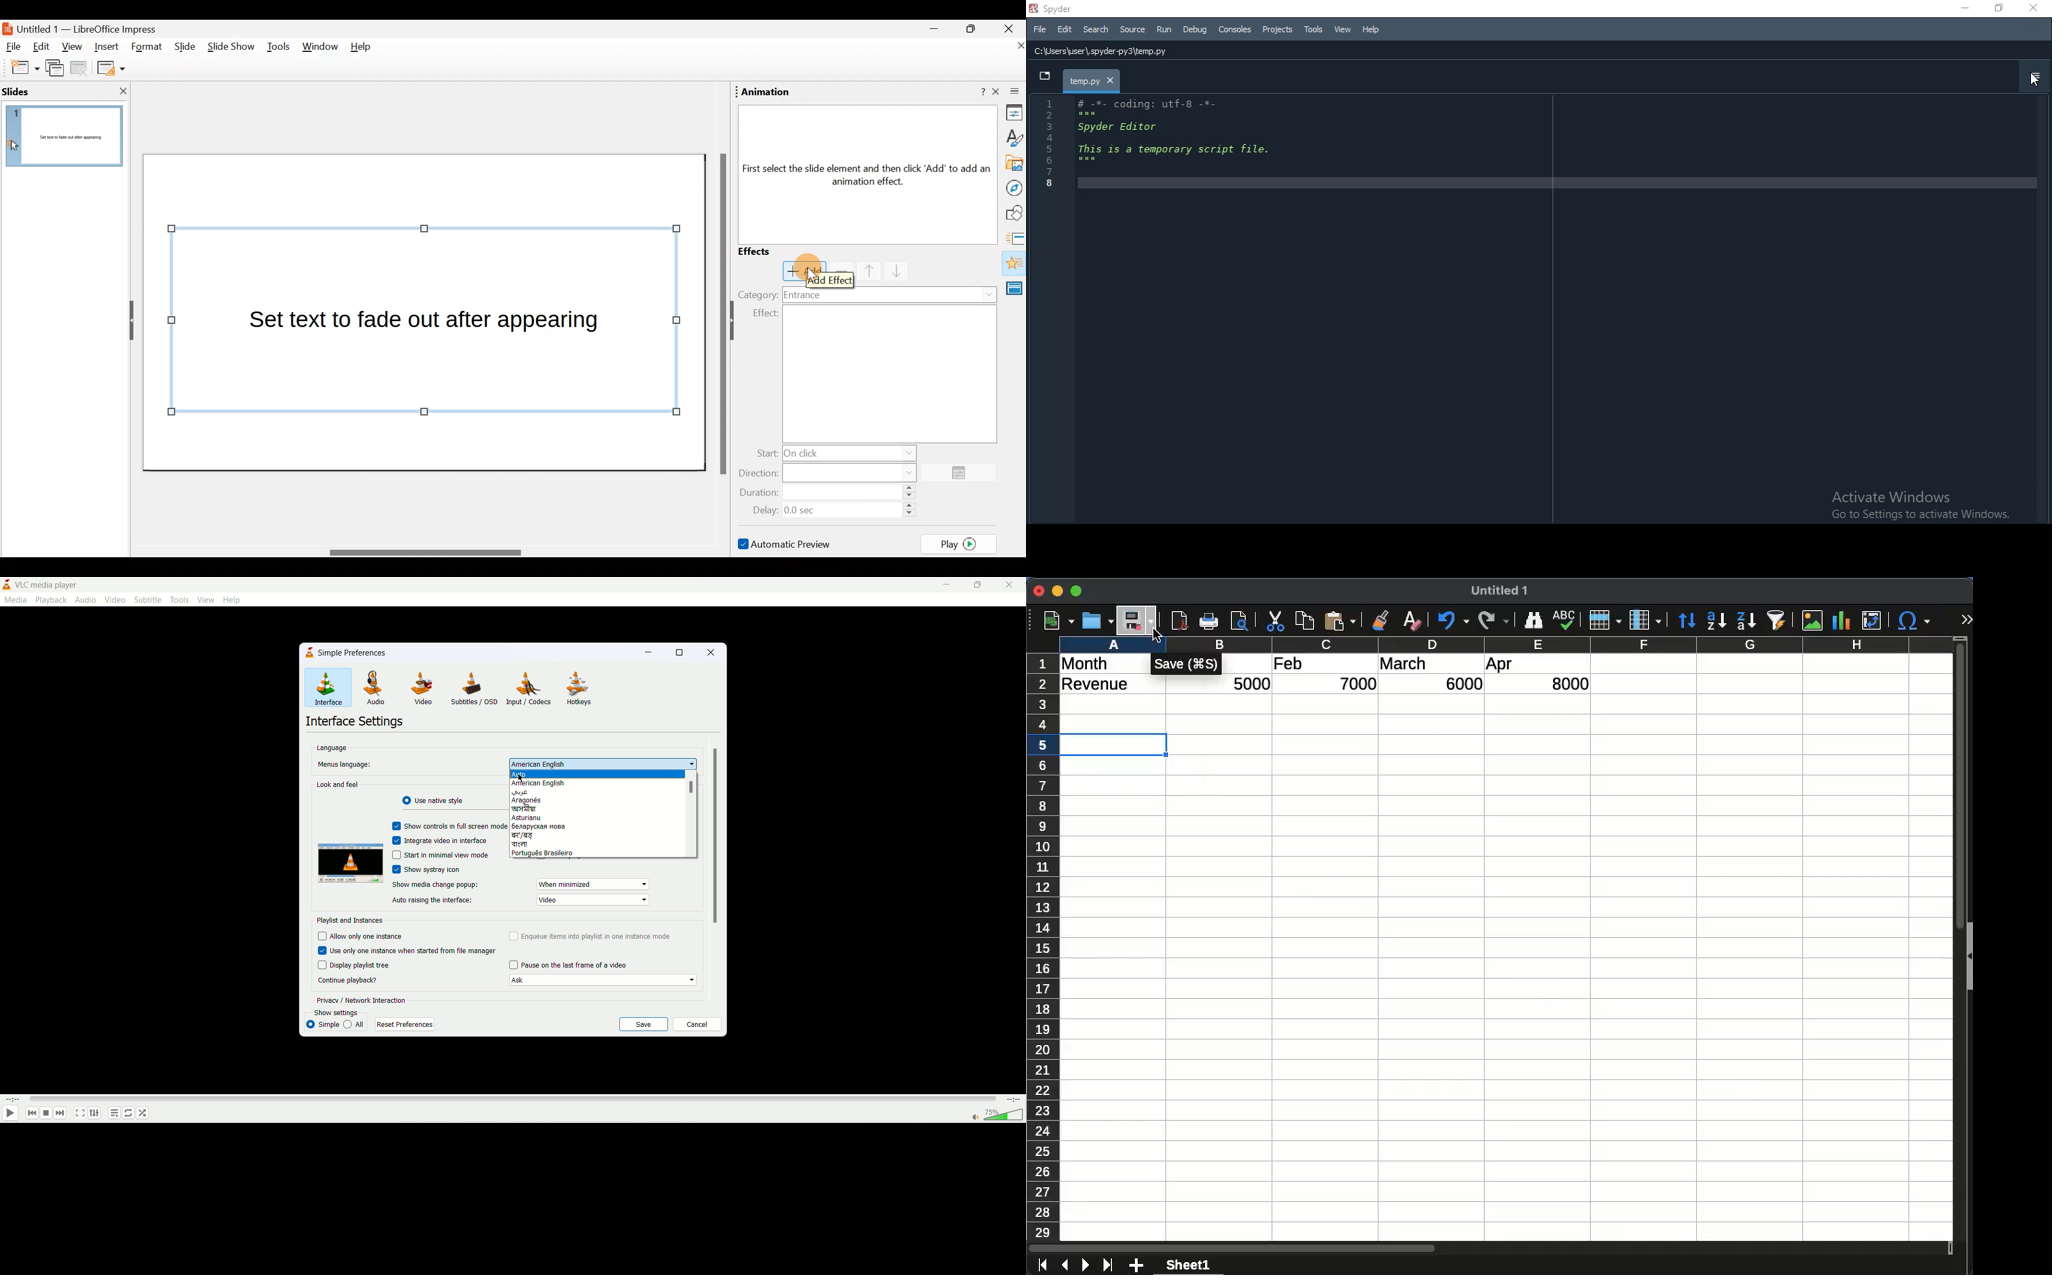  Describe the element at coordinates (1343, 30) in the screenshot. I see `View` at that location.